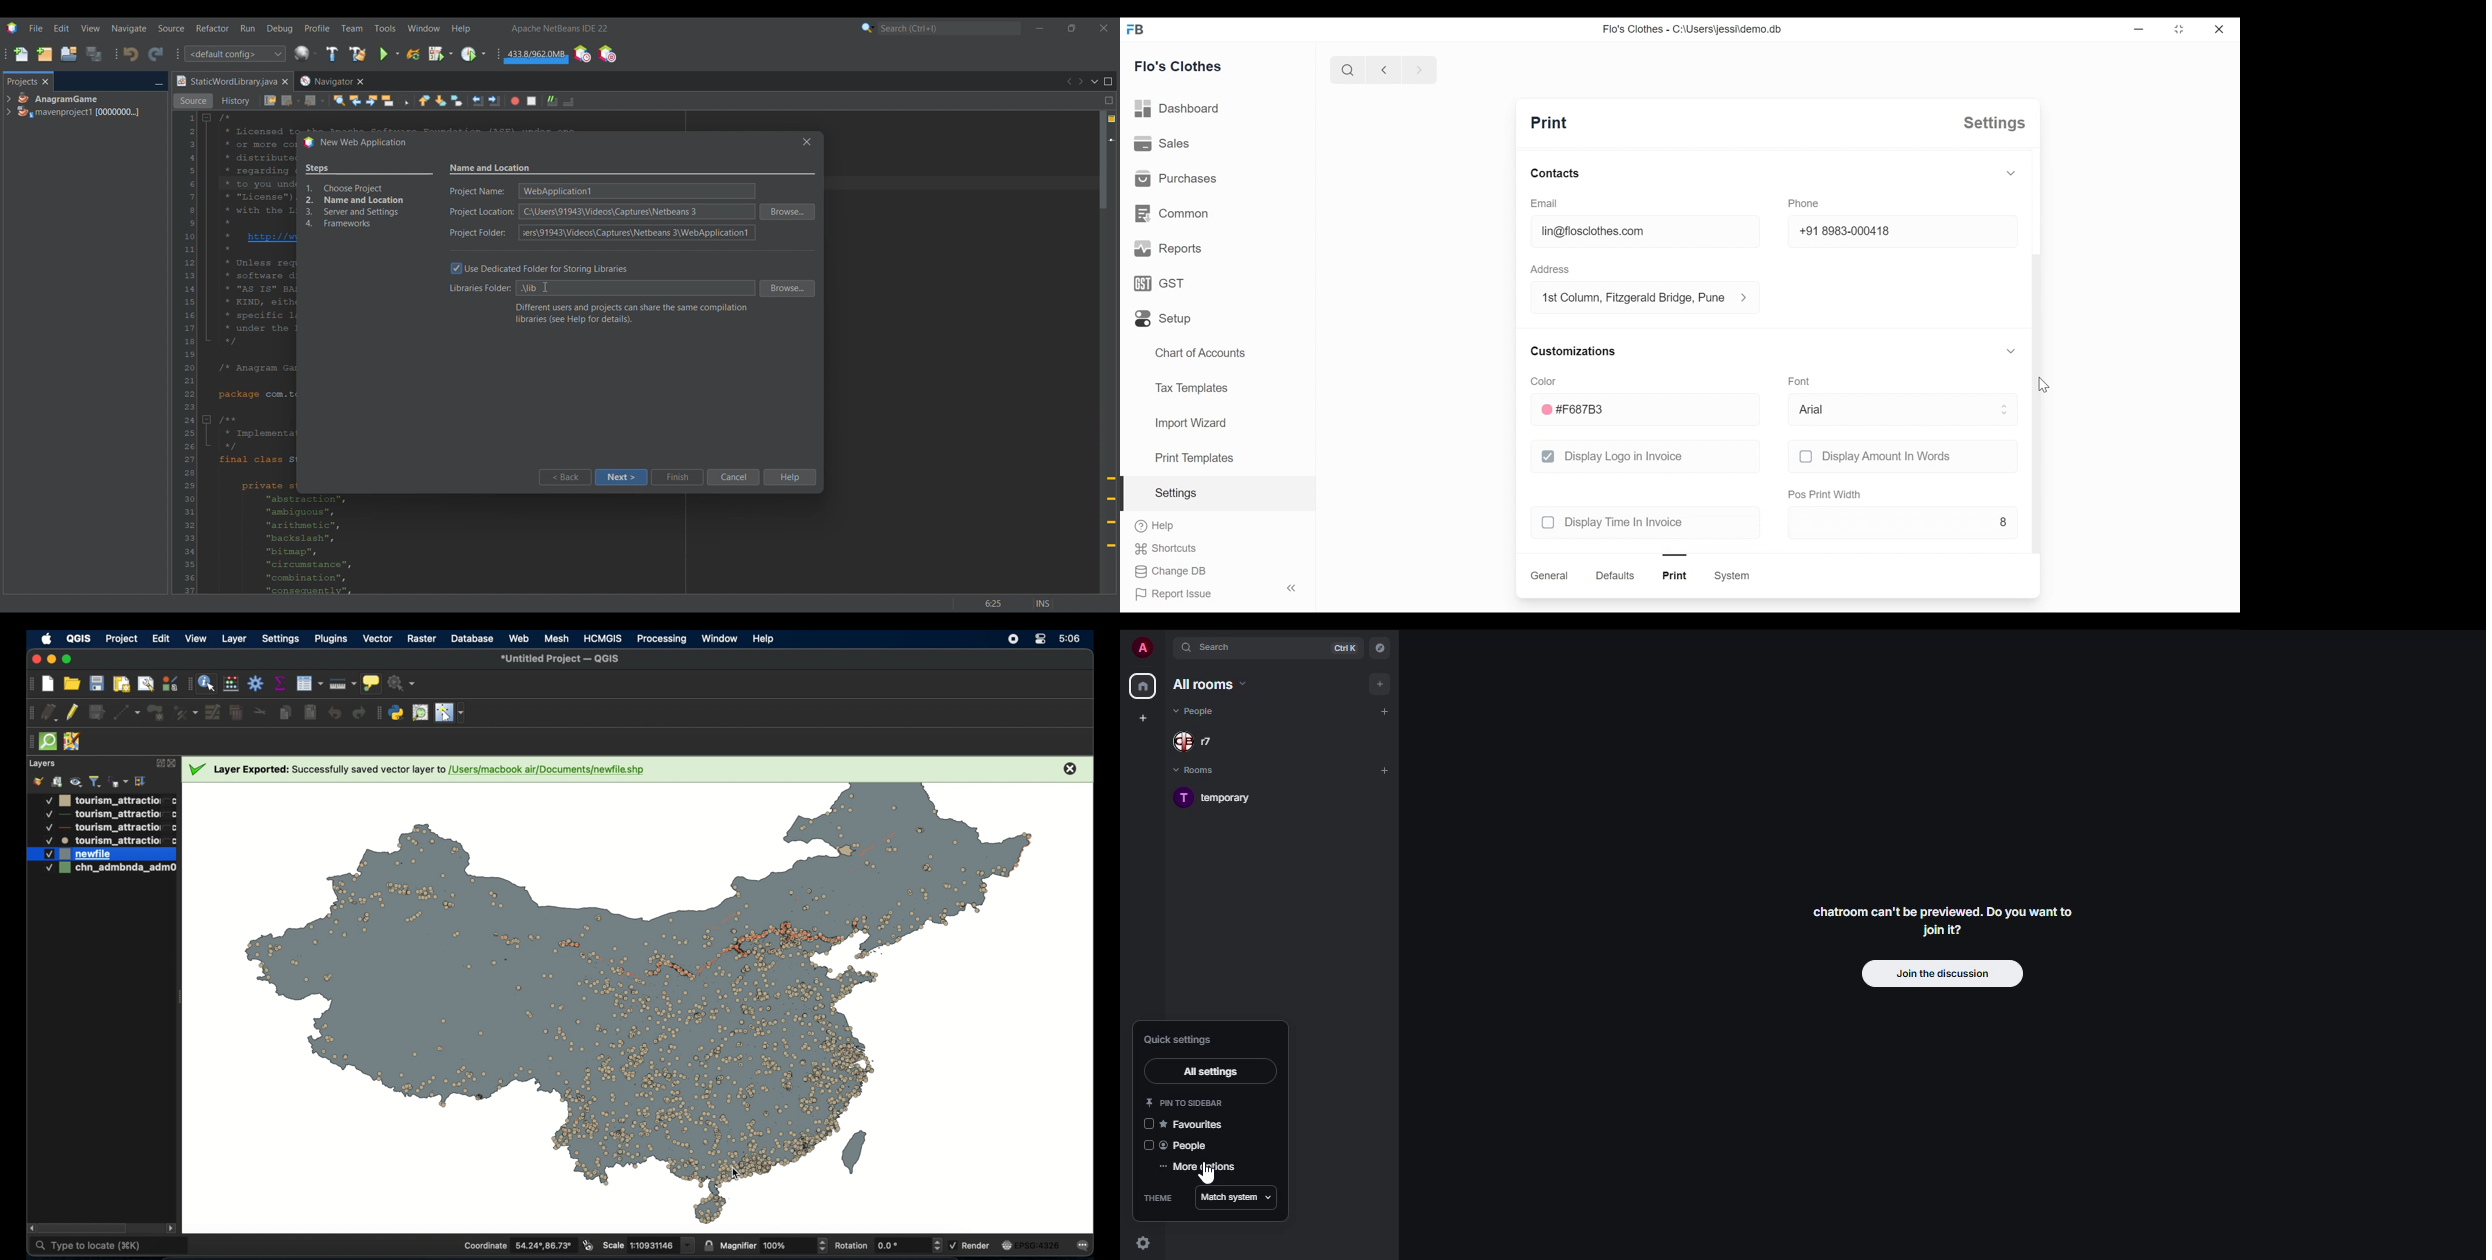 The image size is (2492, 1260). I want to click on flo's clothes, so click(1178, 66).